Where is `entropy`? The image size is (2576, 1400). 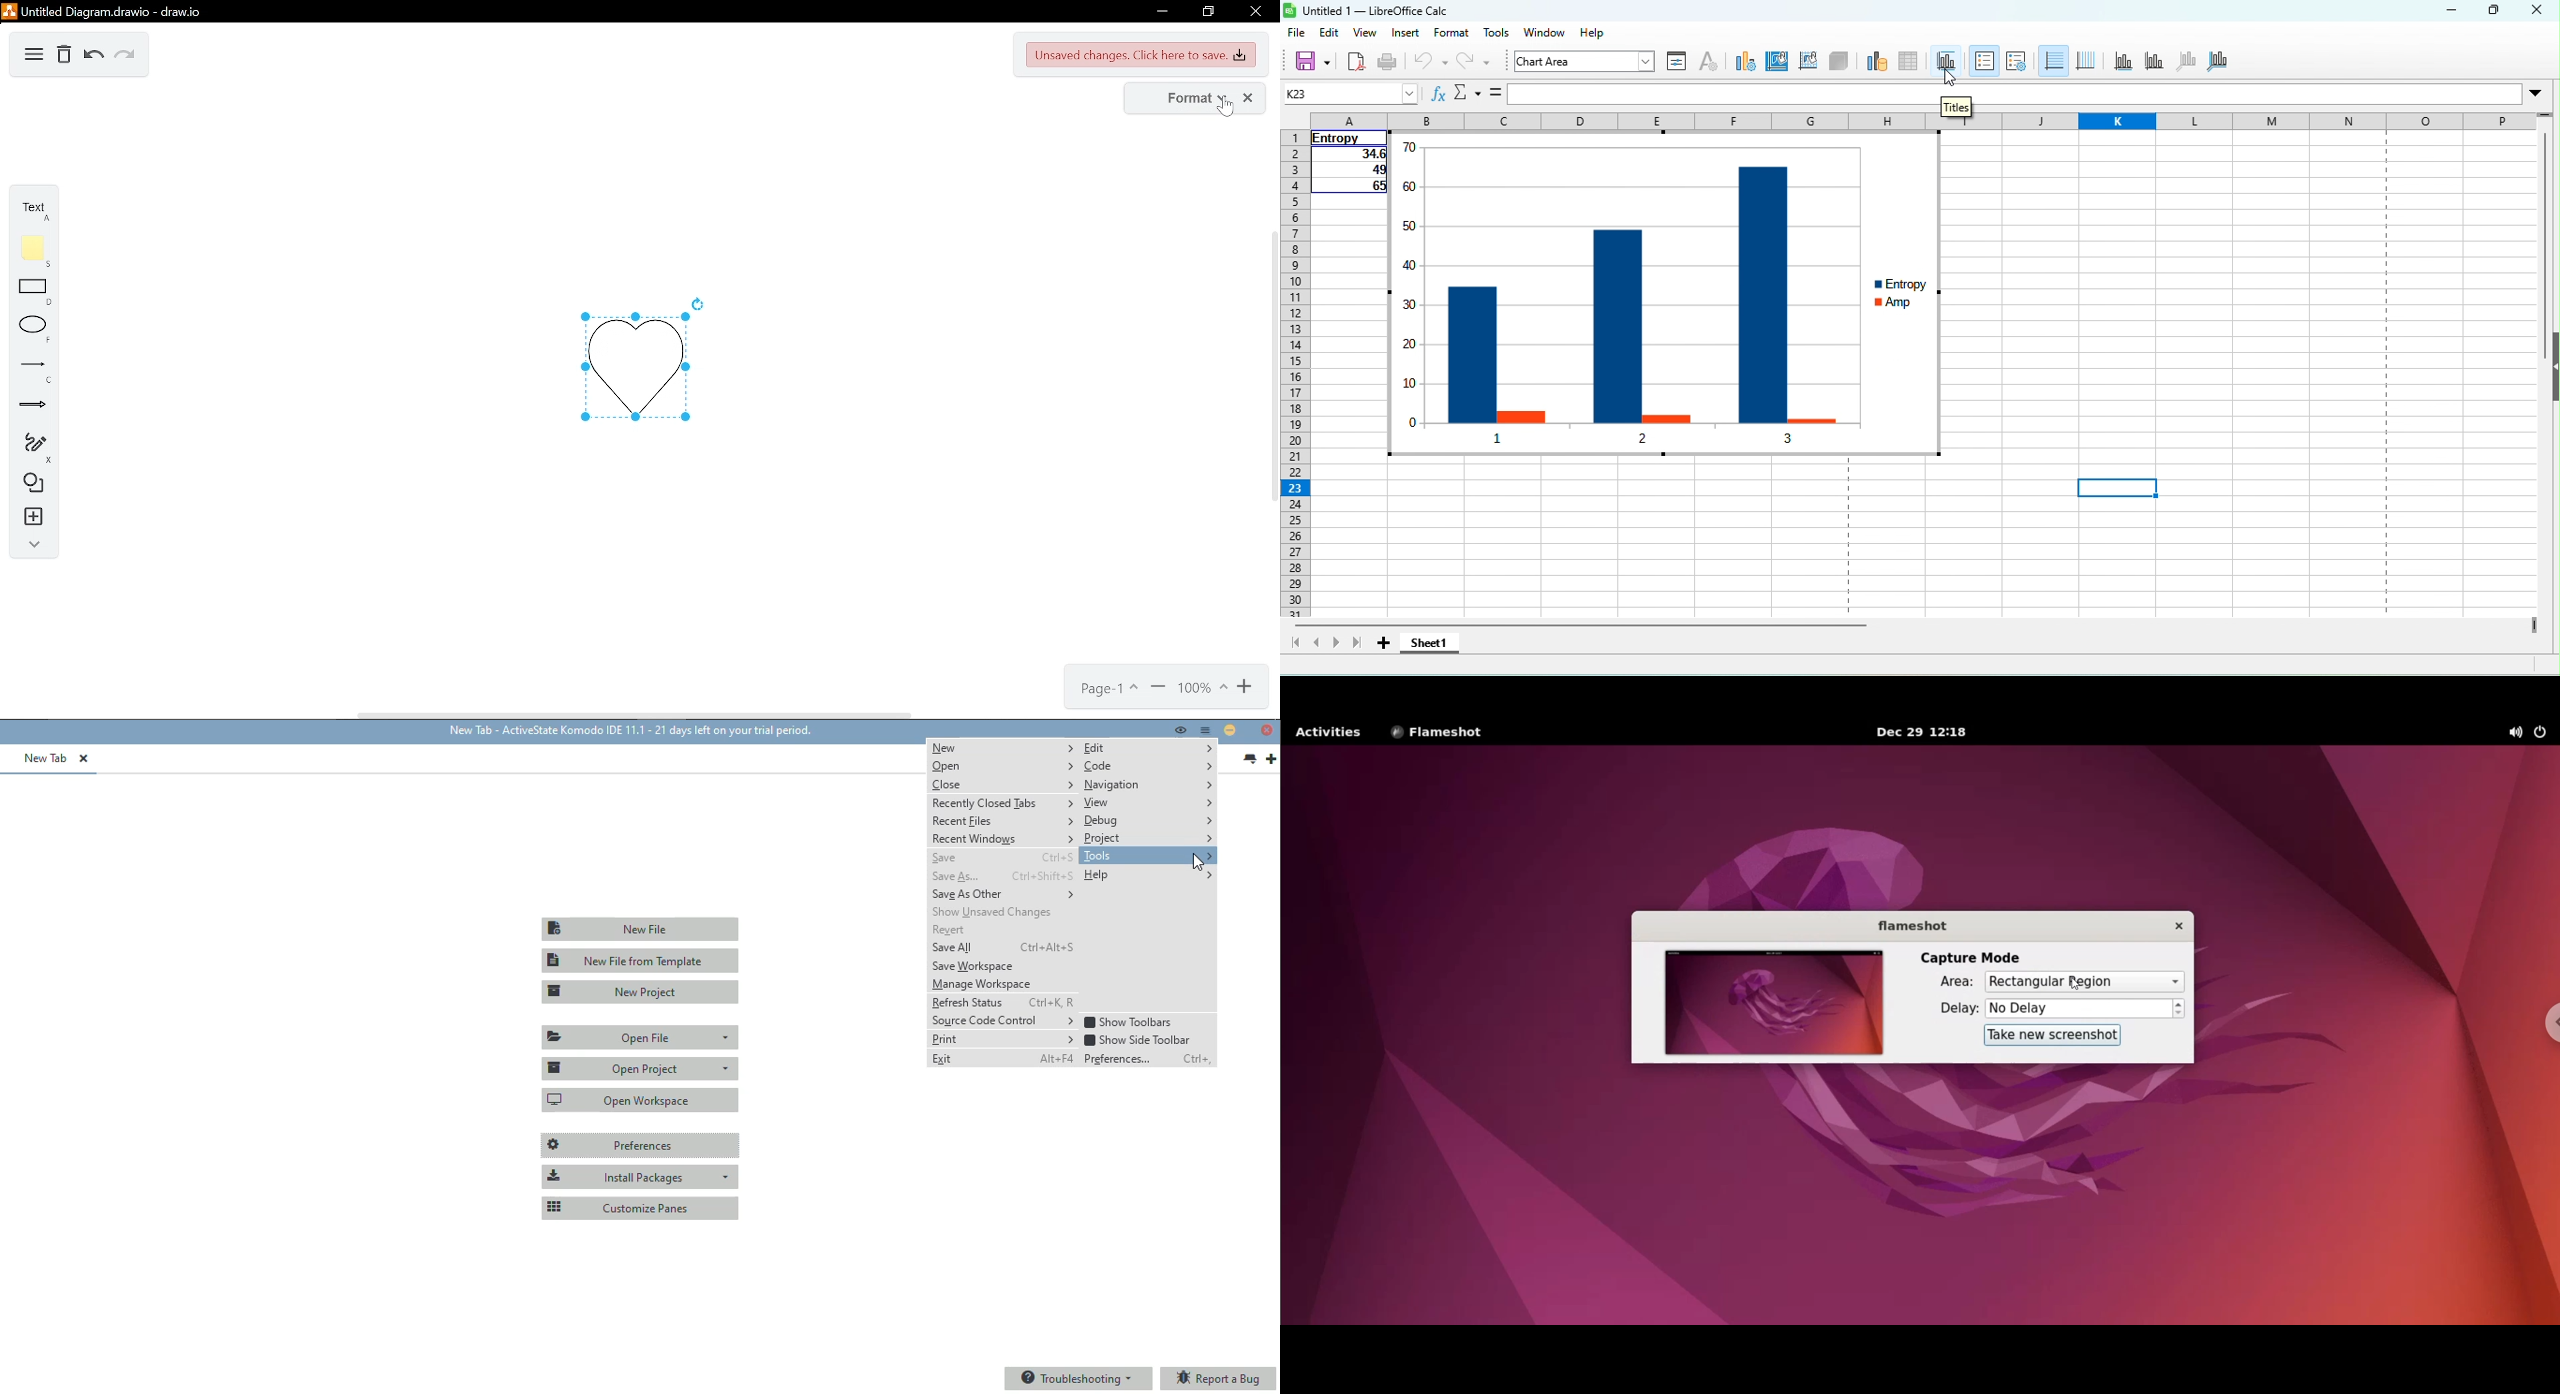 entropy is located at coordinates (1909, 282).